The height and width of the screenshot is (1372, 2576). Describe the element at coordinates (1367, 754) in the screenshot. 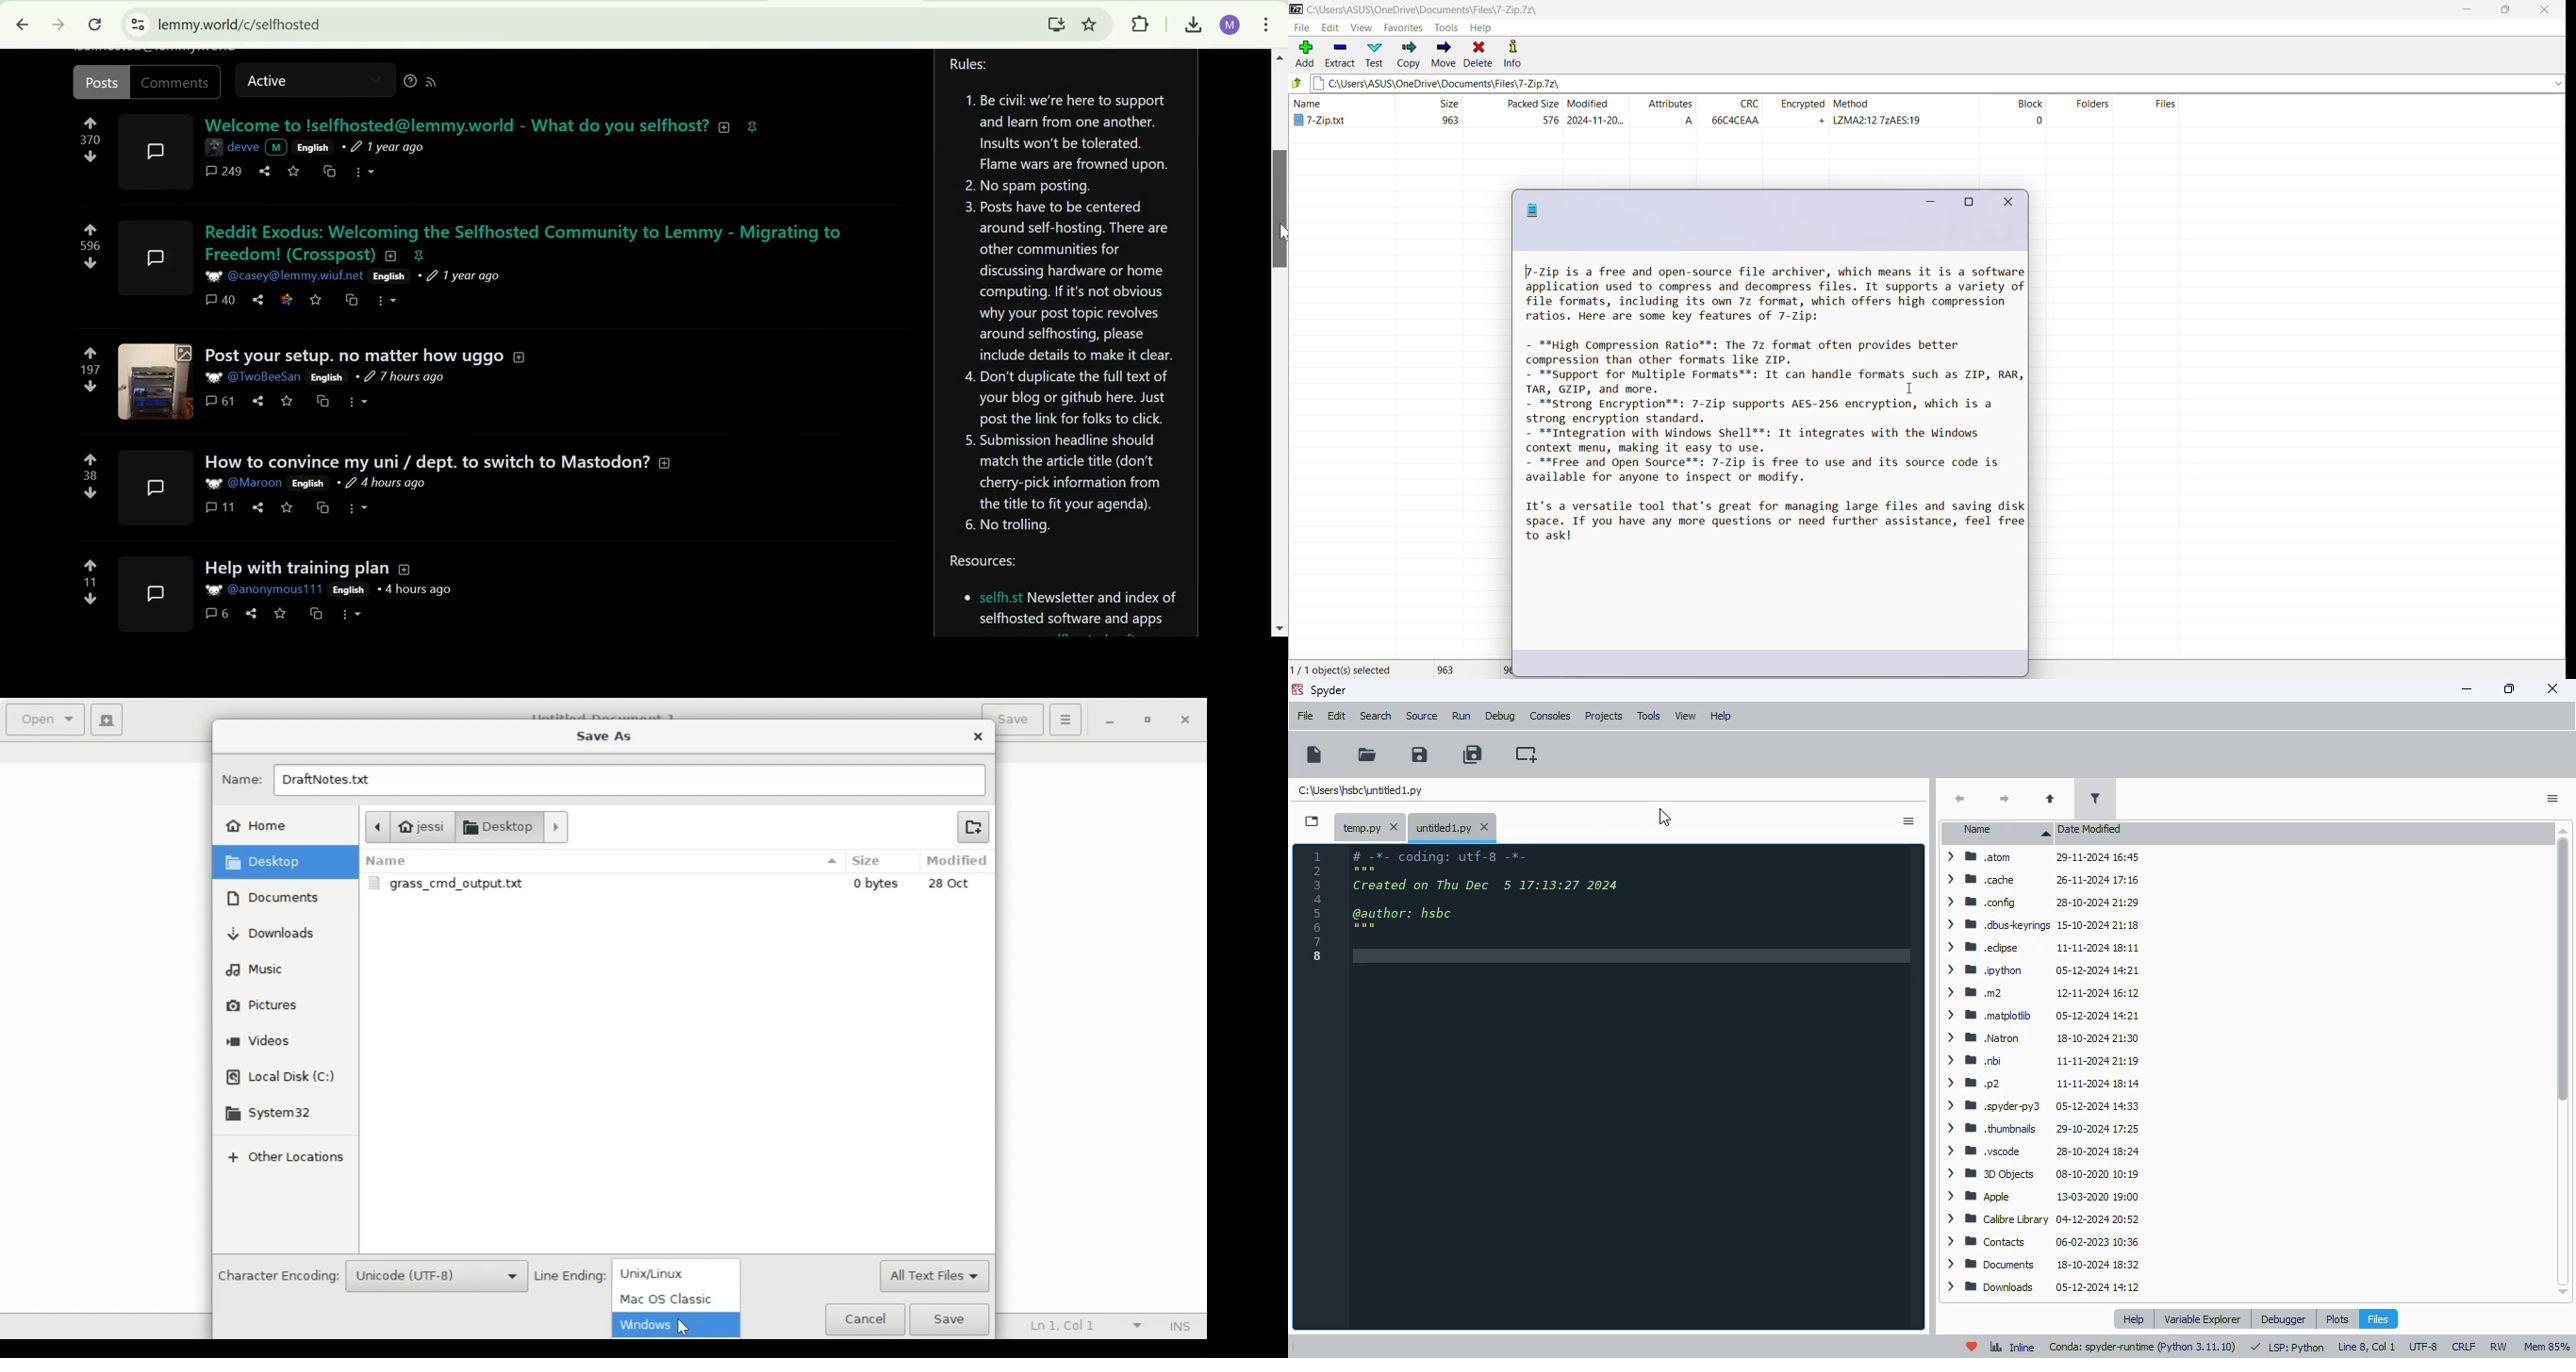

I see `open file` at that location.